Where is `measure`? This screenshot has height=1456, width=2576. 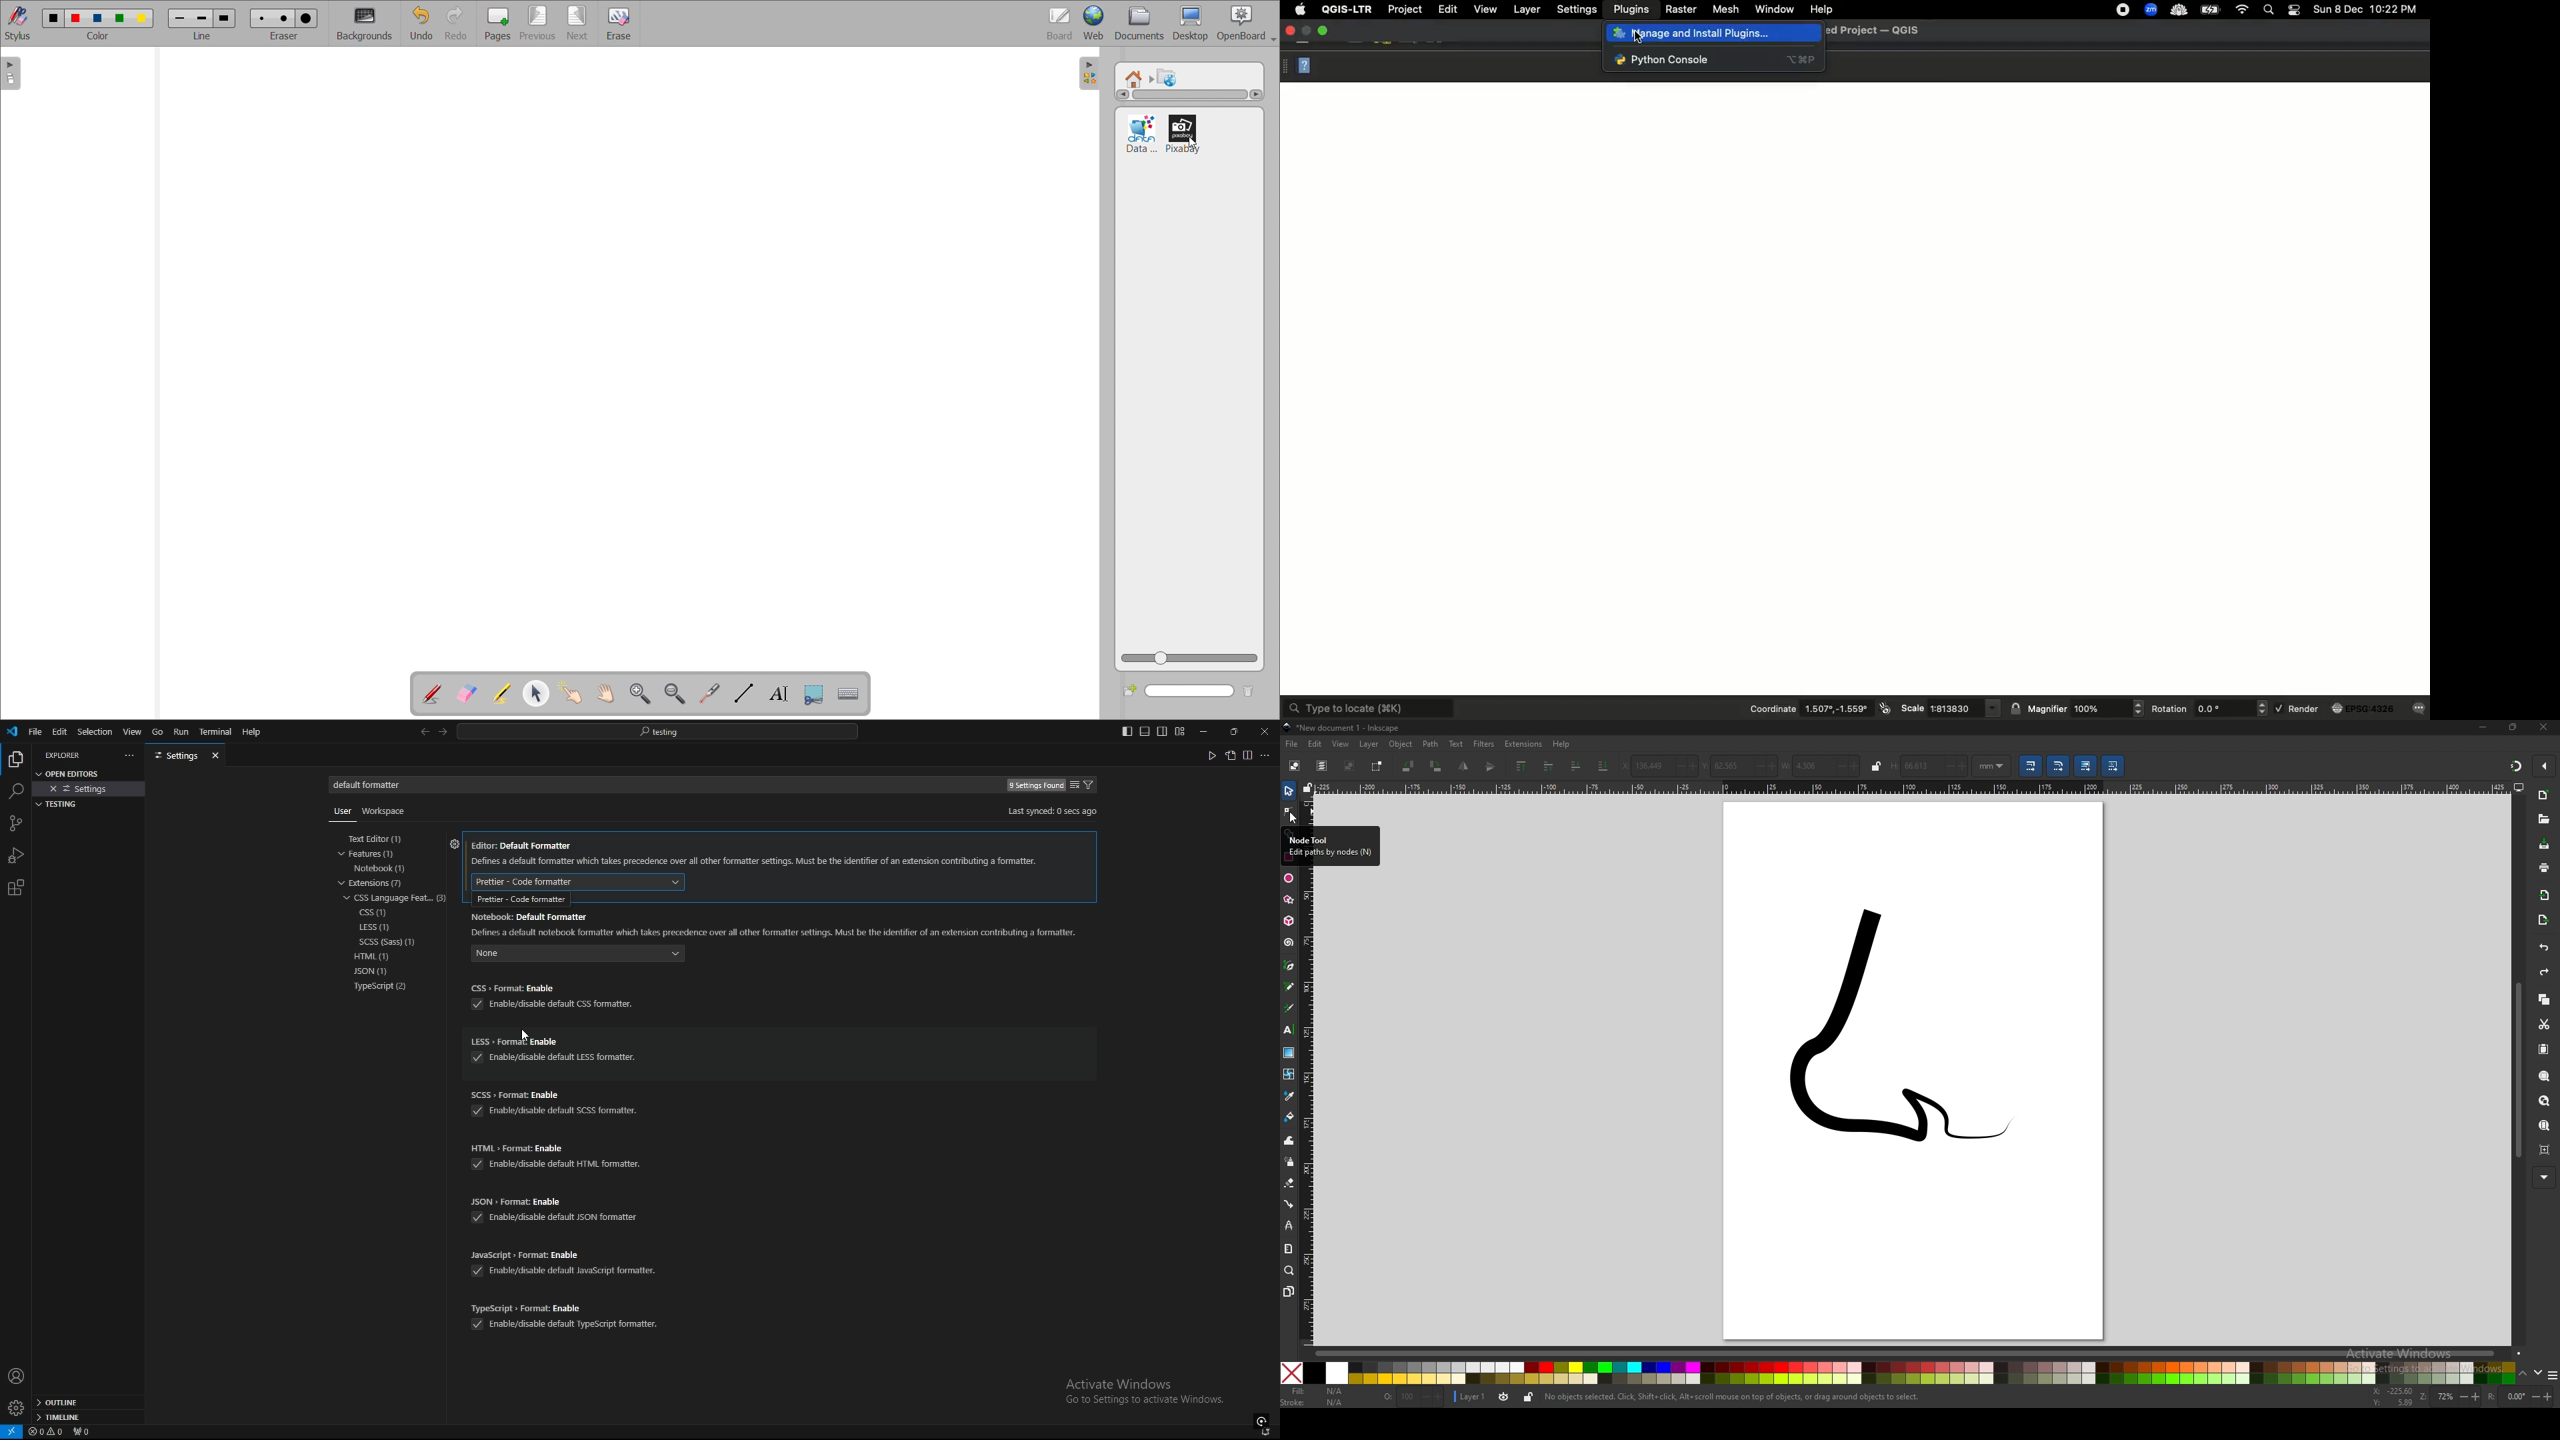
measure is located at coordinates (1289, 1249).